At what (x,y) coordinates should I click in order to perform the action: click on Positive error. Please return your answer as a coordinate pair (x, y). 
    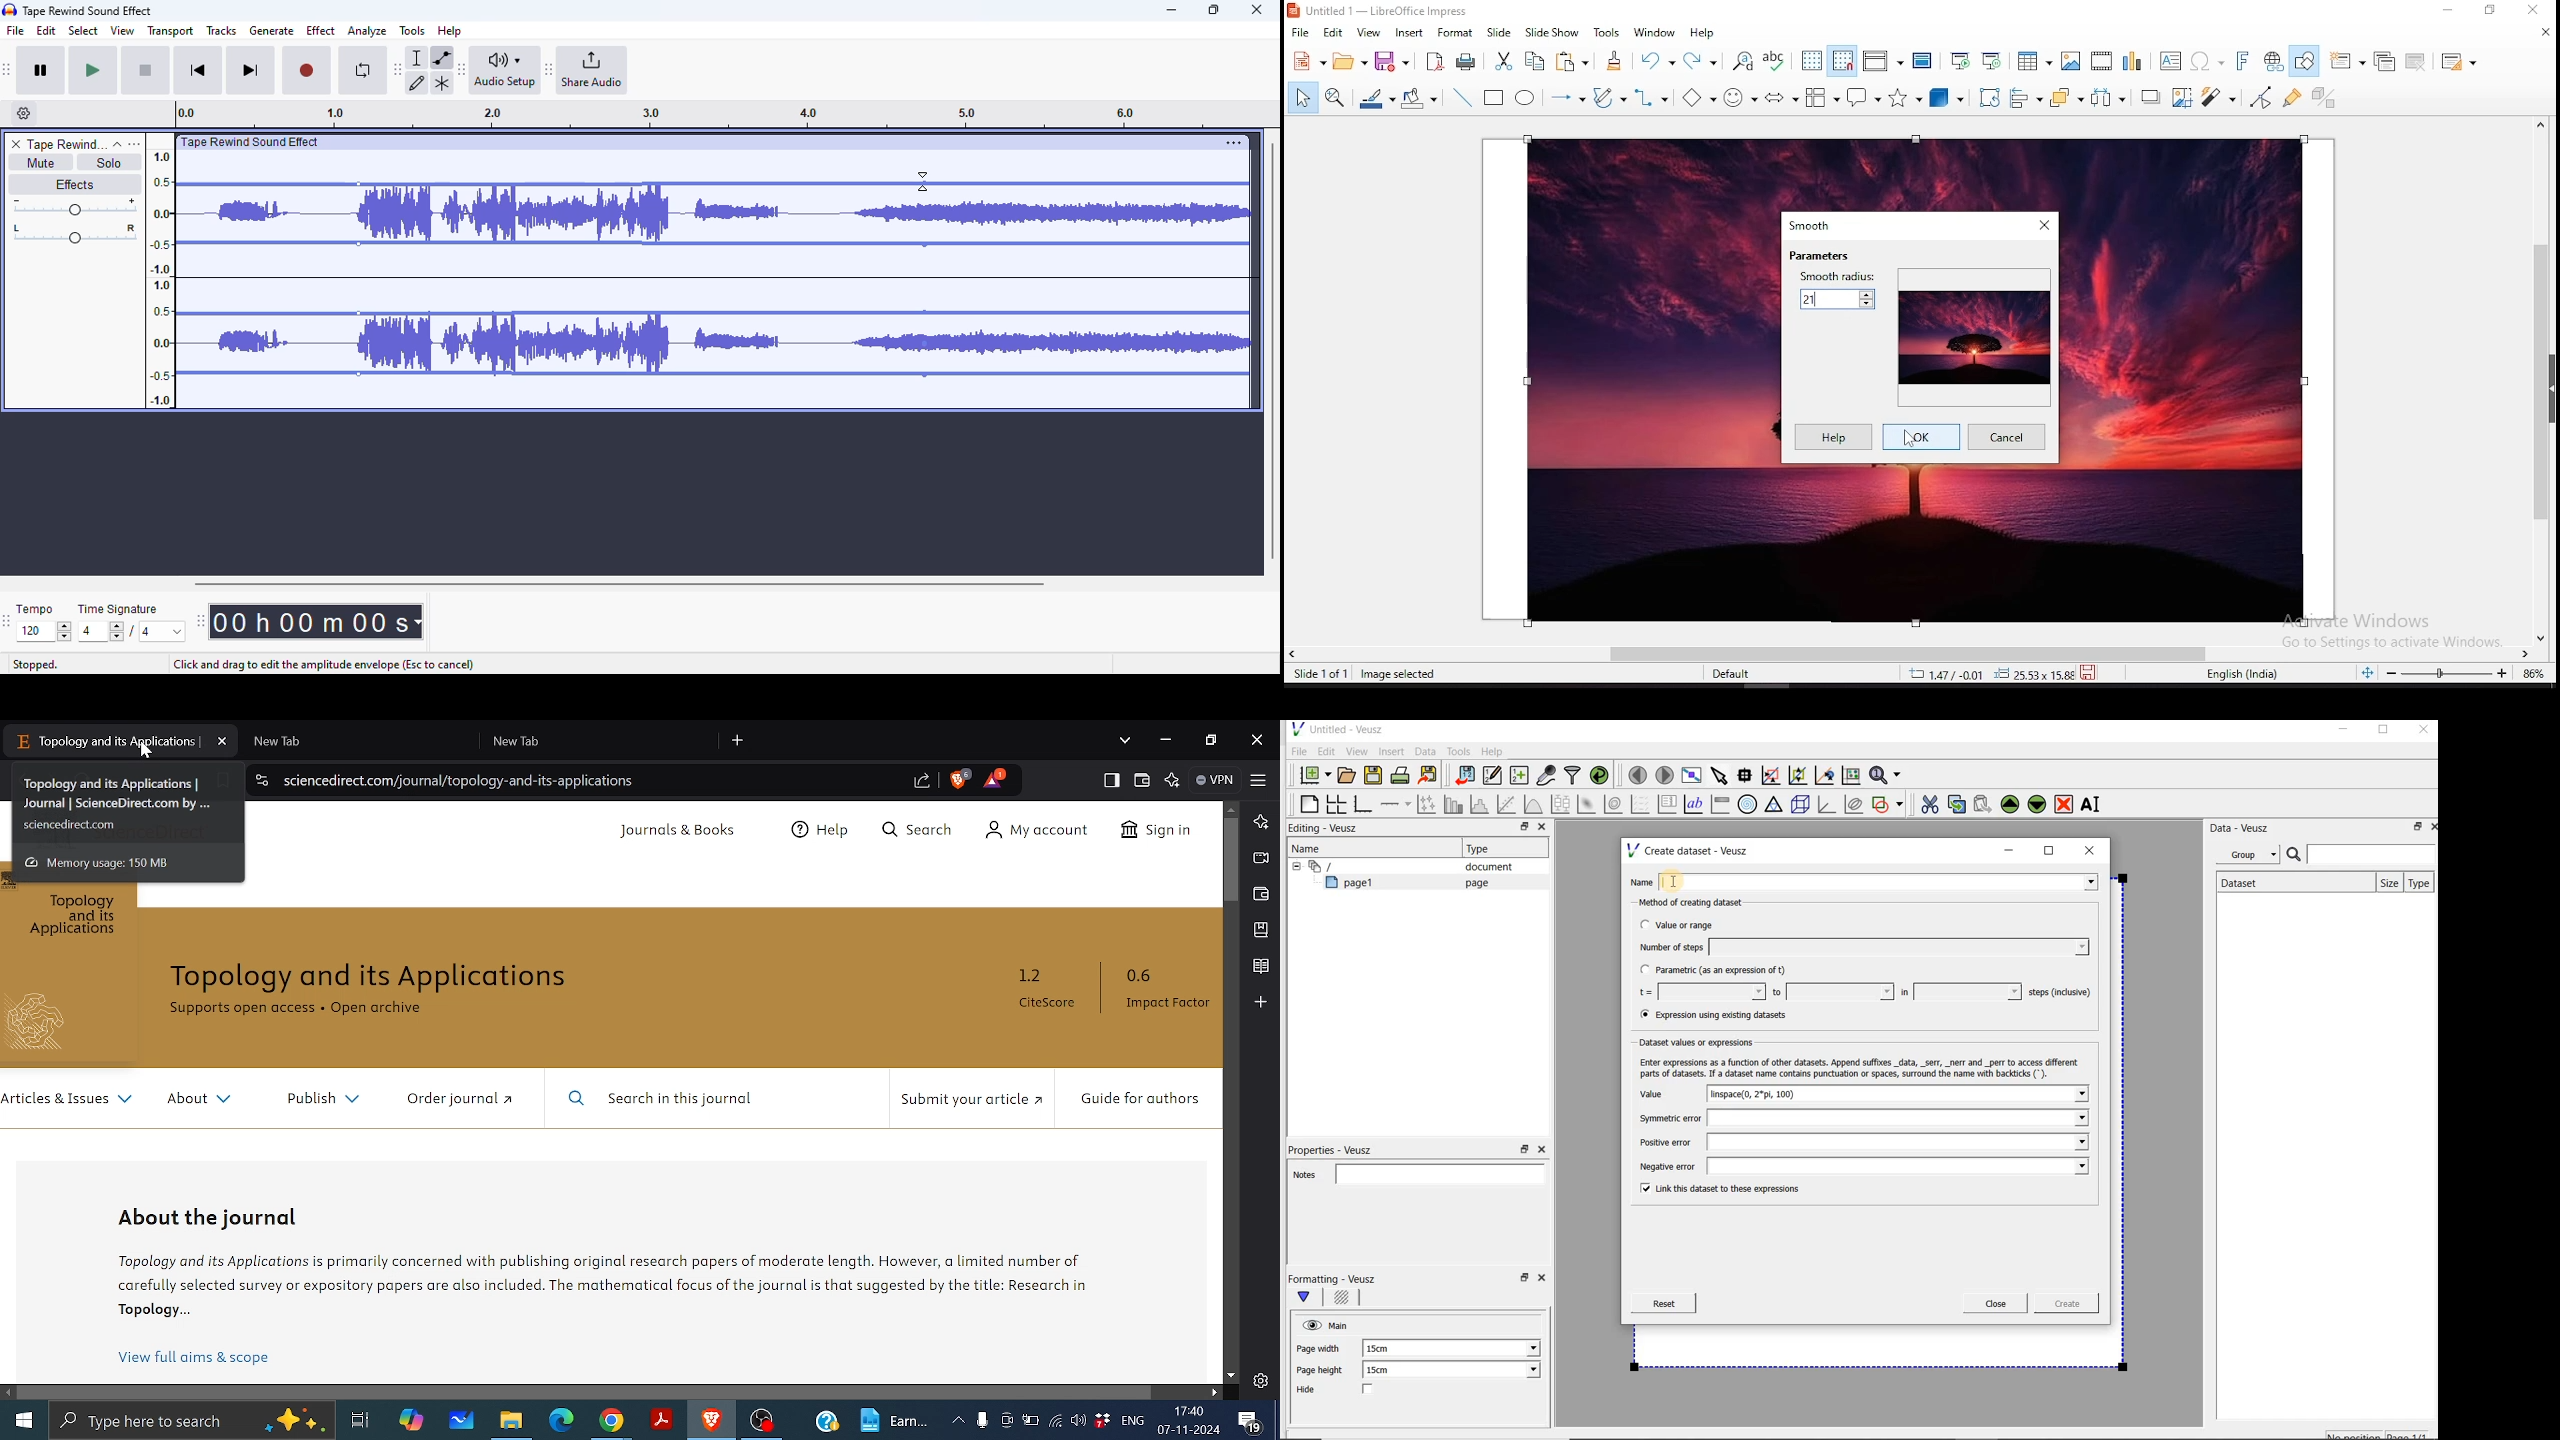
    Looking at the image, I should click on (1859, 1142).